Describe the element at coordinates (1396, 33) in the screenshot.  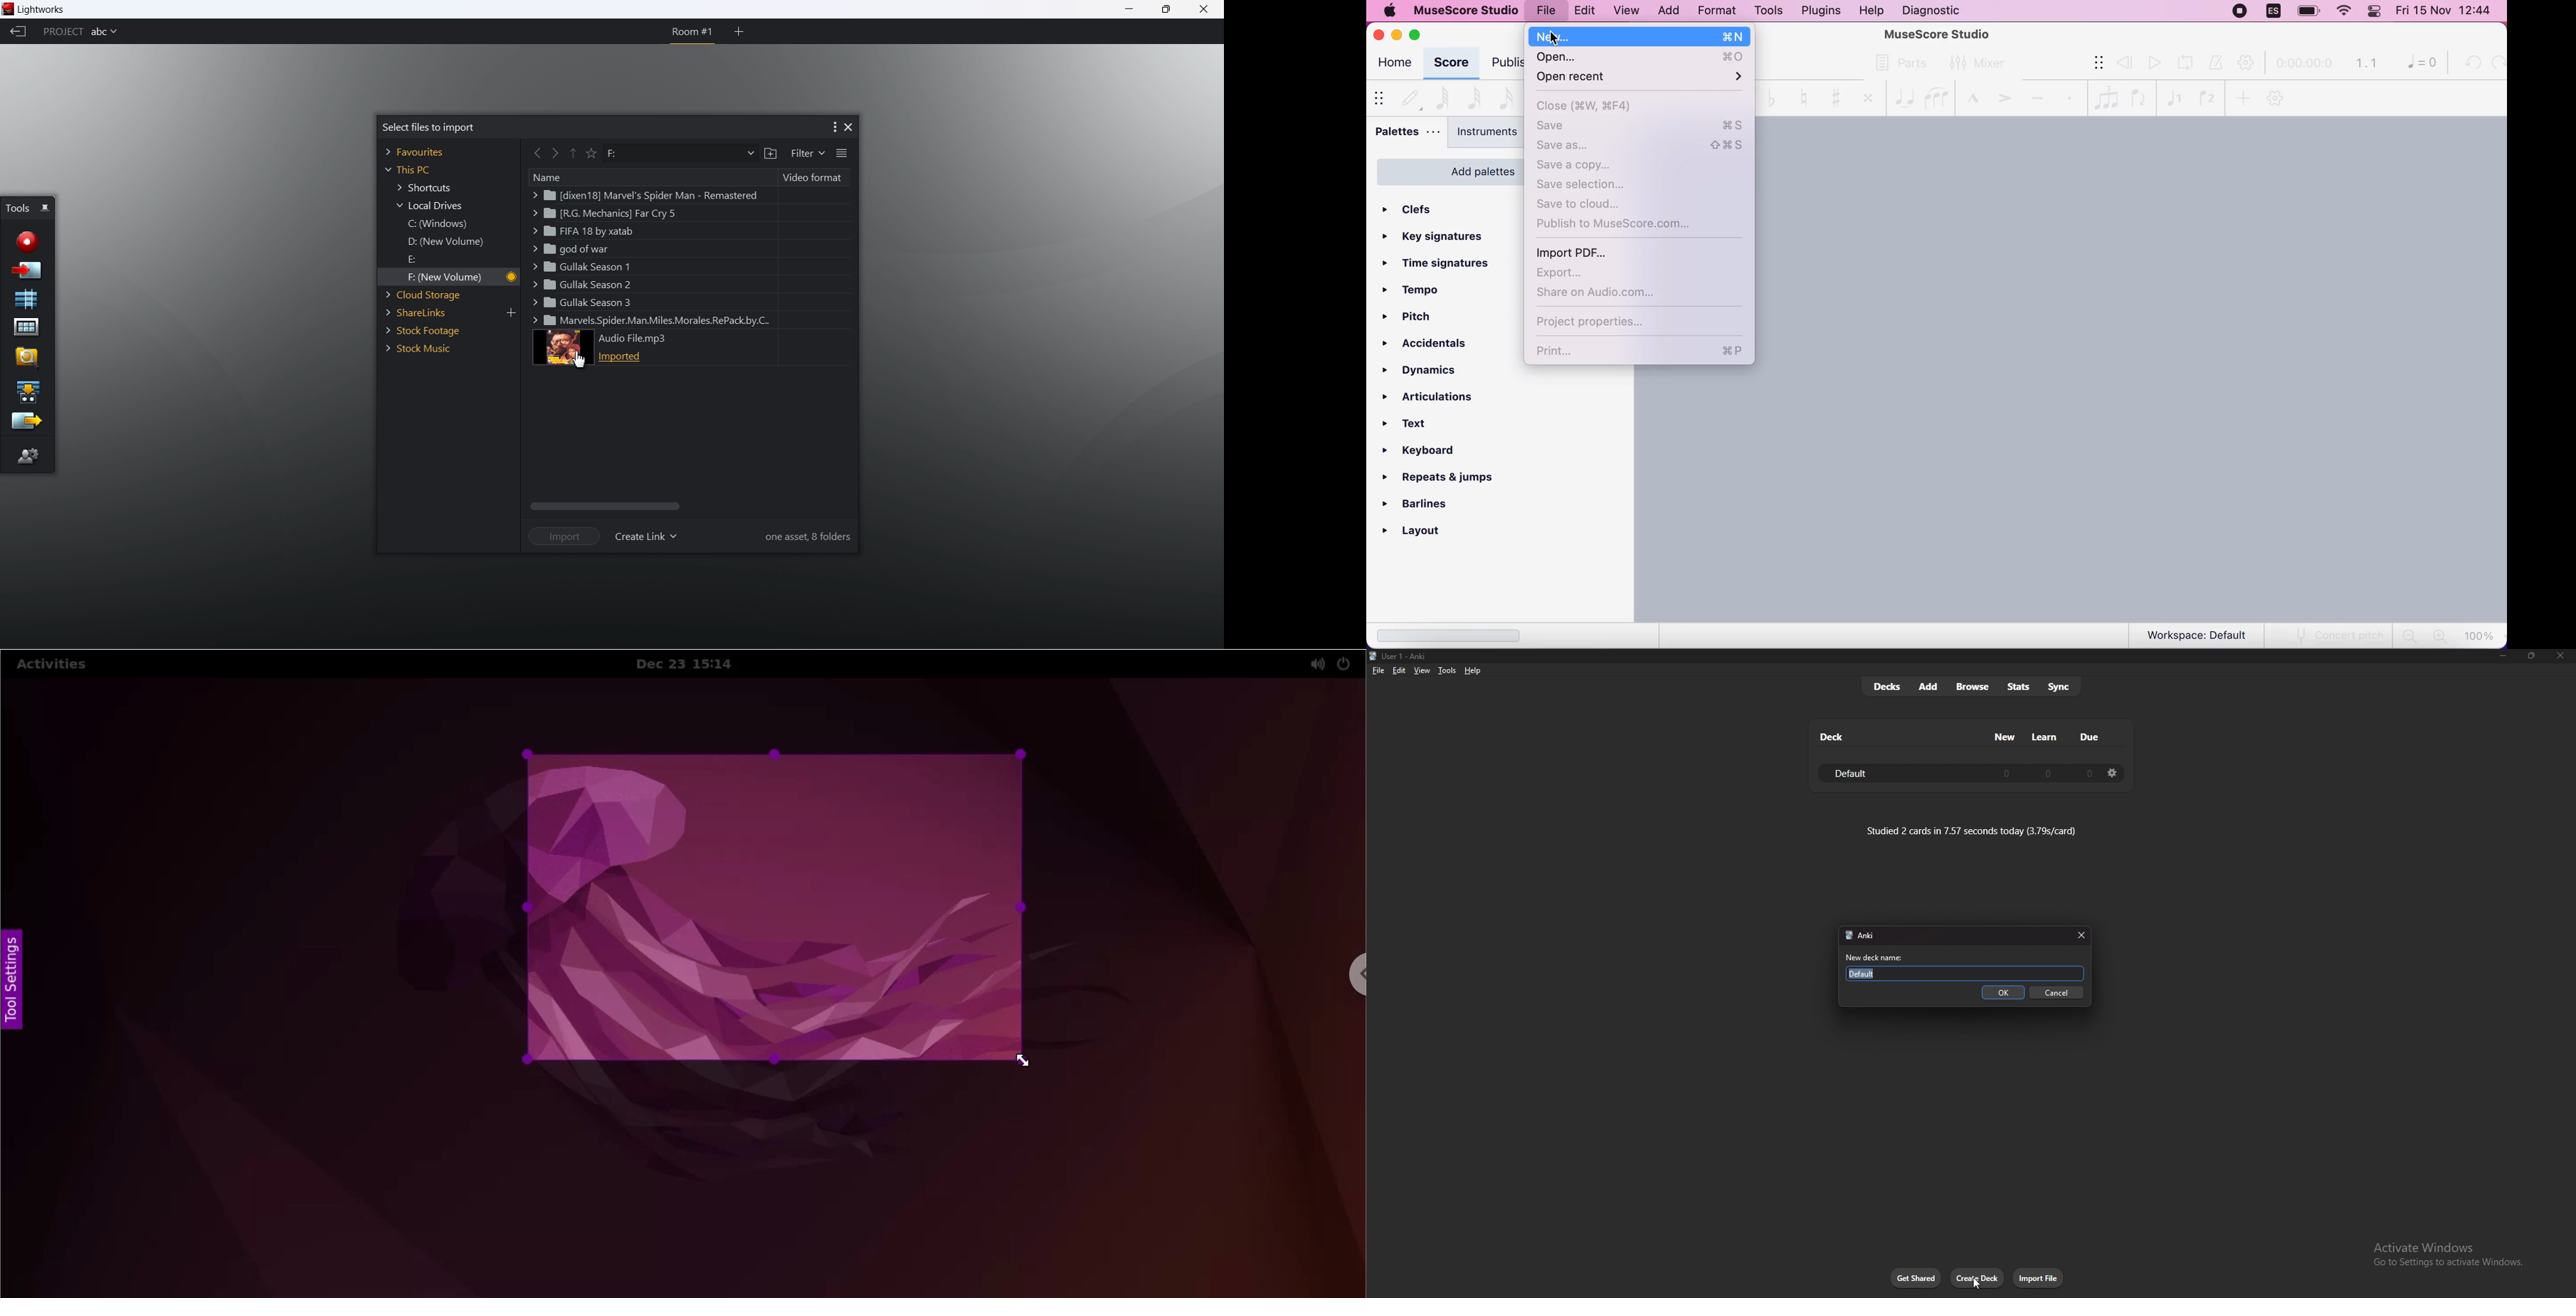
I see `minimize` at that location.